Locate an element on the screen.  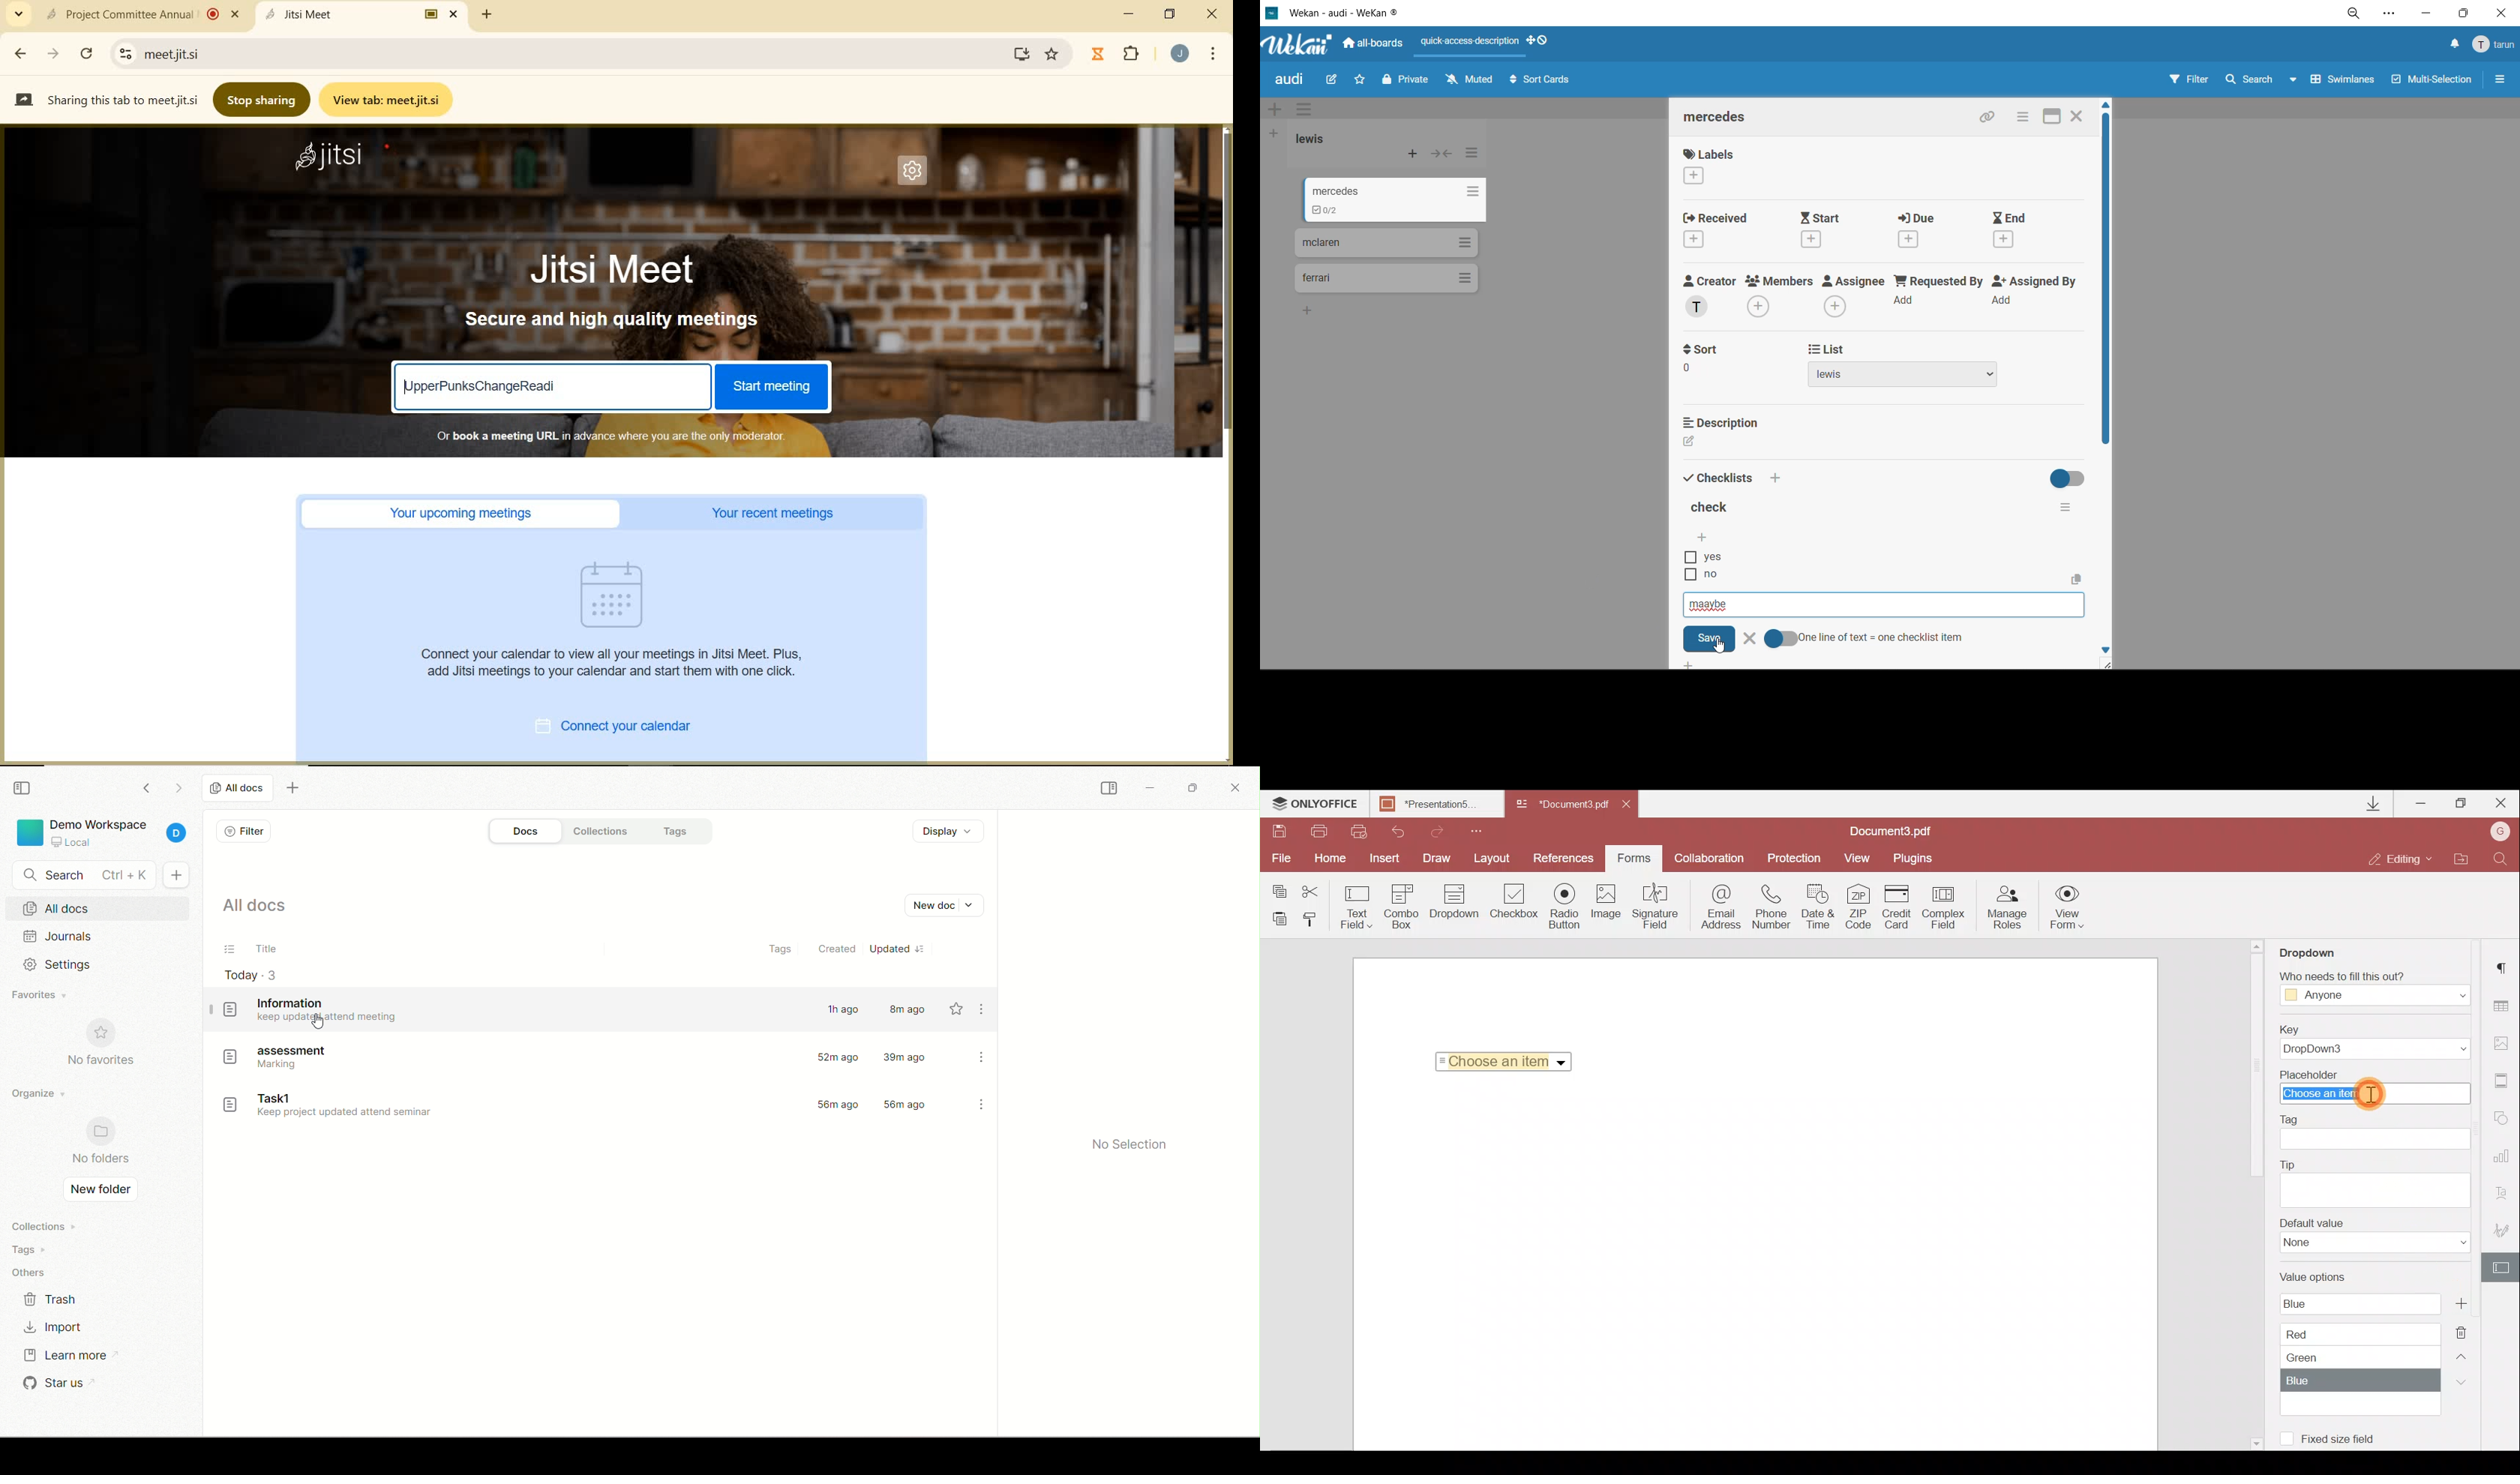
To-dos is located at coordinates (1328, 210).